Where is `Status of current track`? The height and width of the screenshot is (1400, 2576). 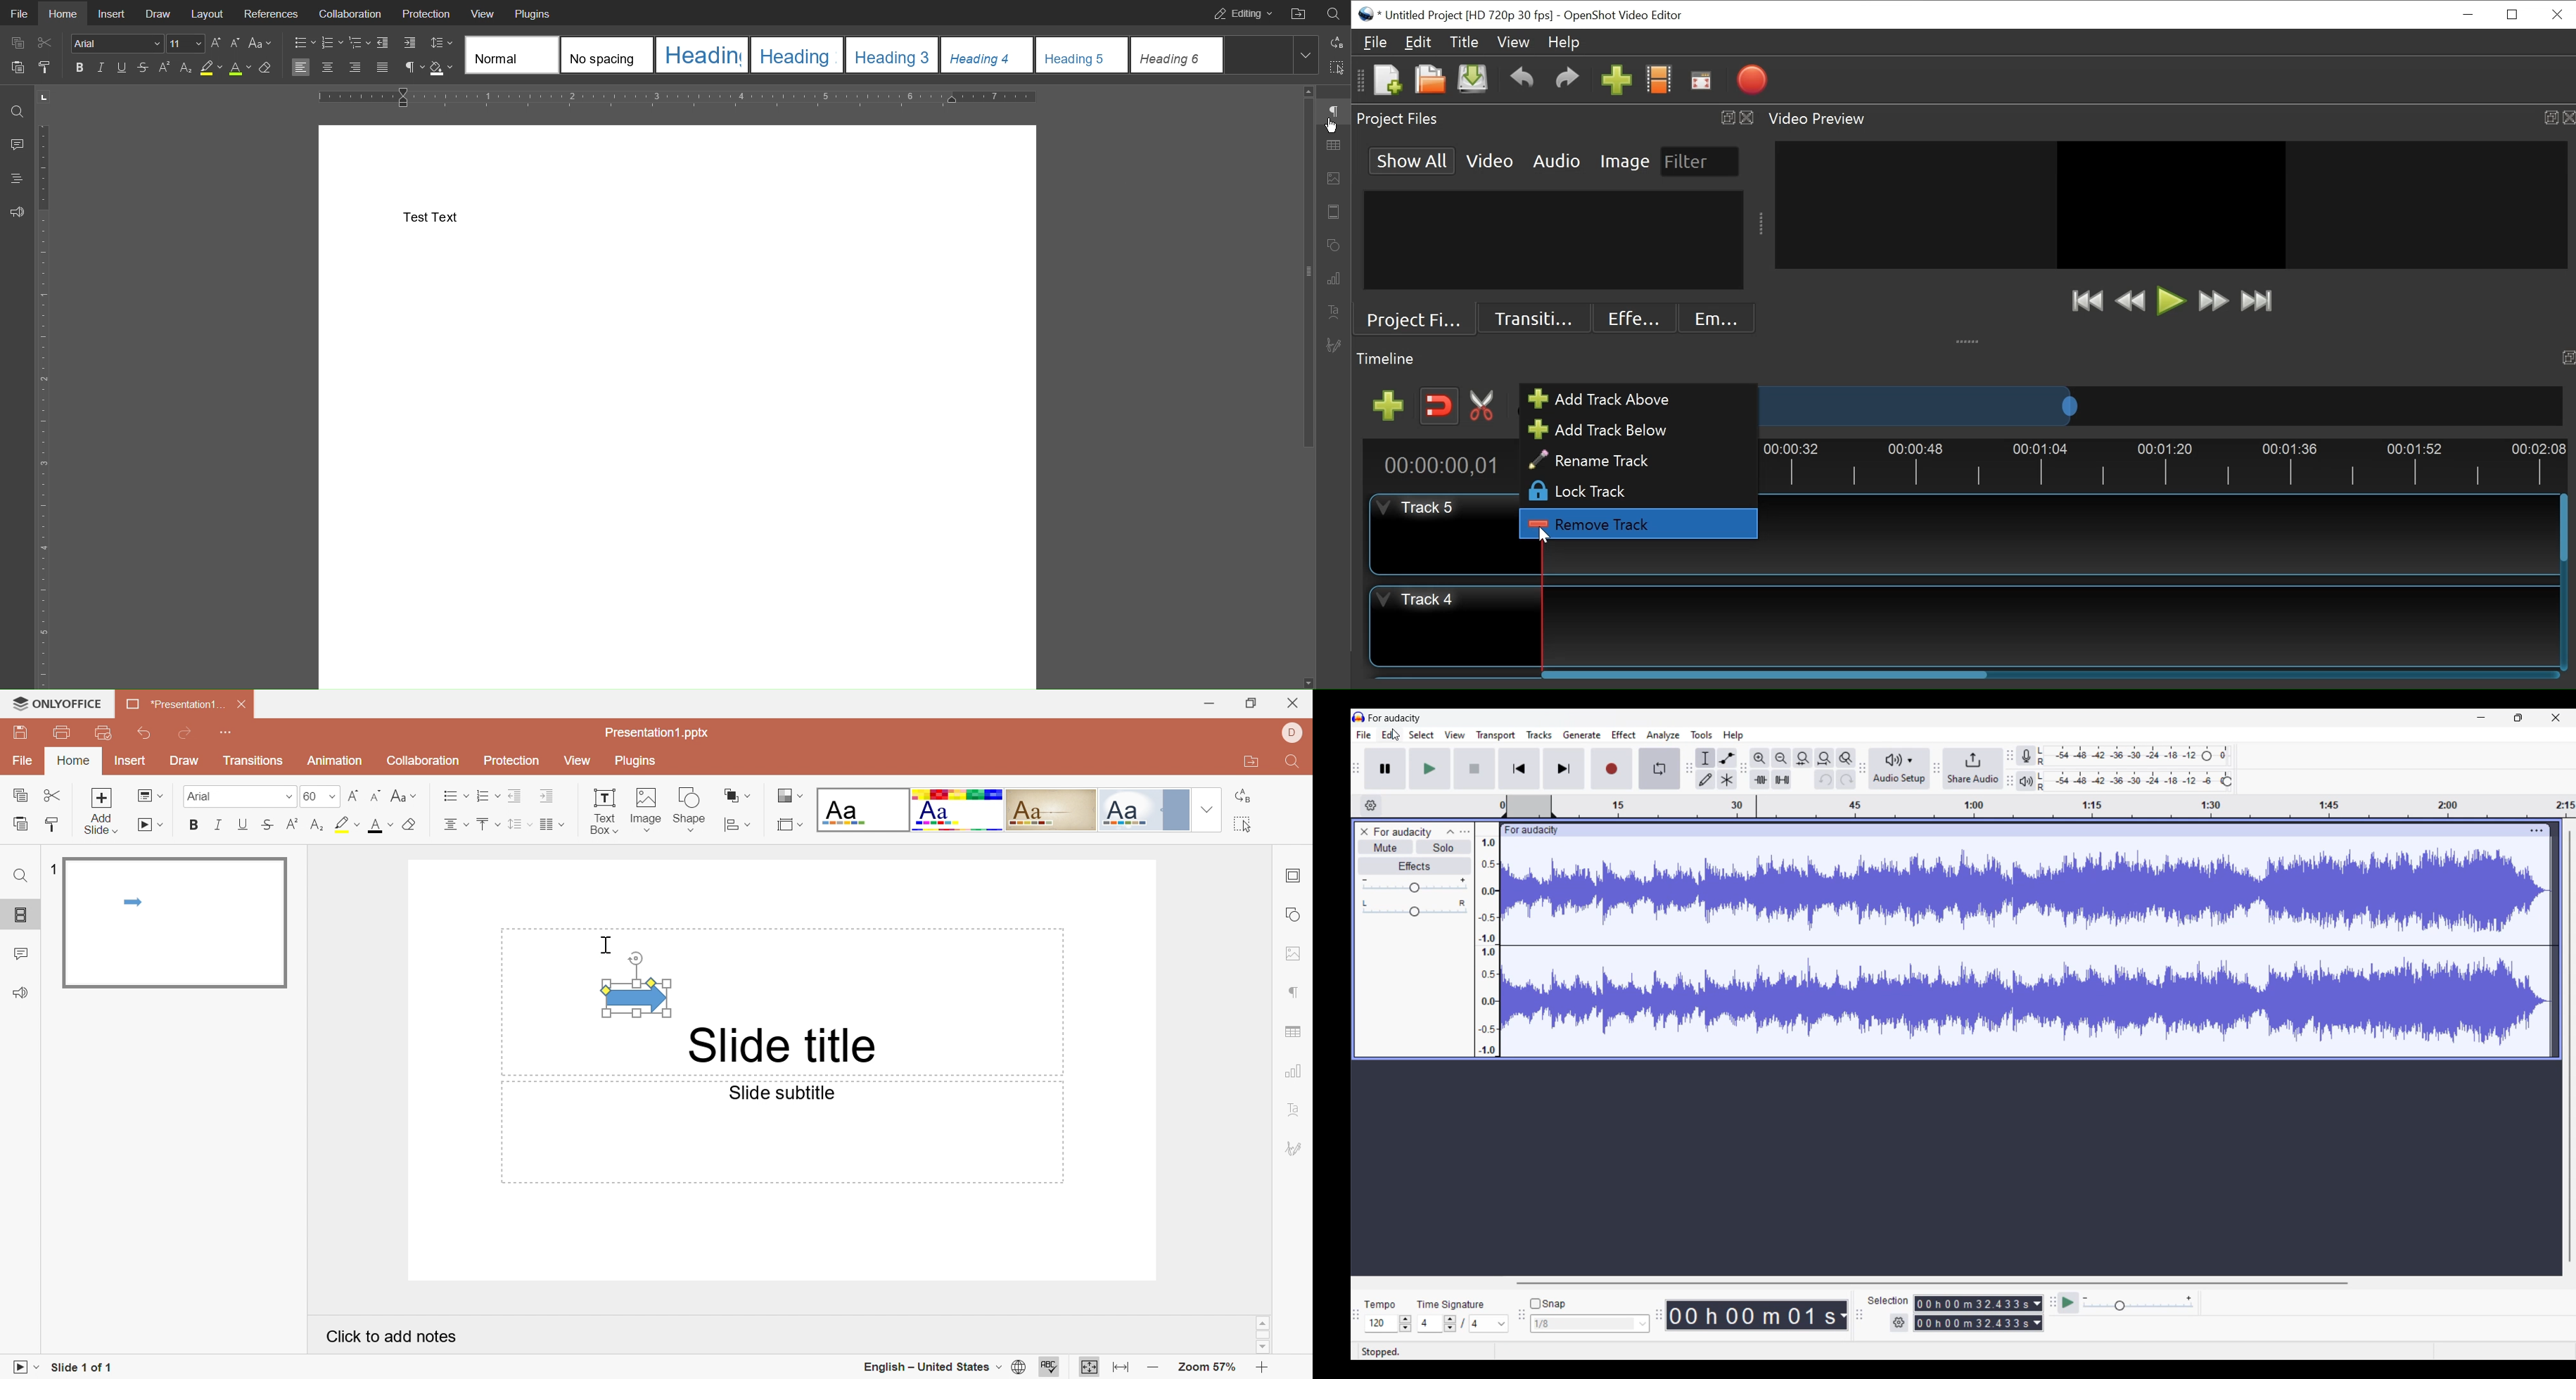
Status of current track is located at coordinates (1383, 1351).